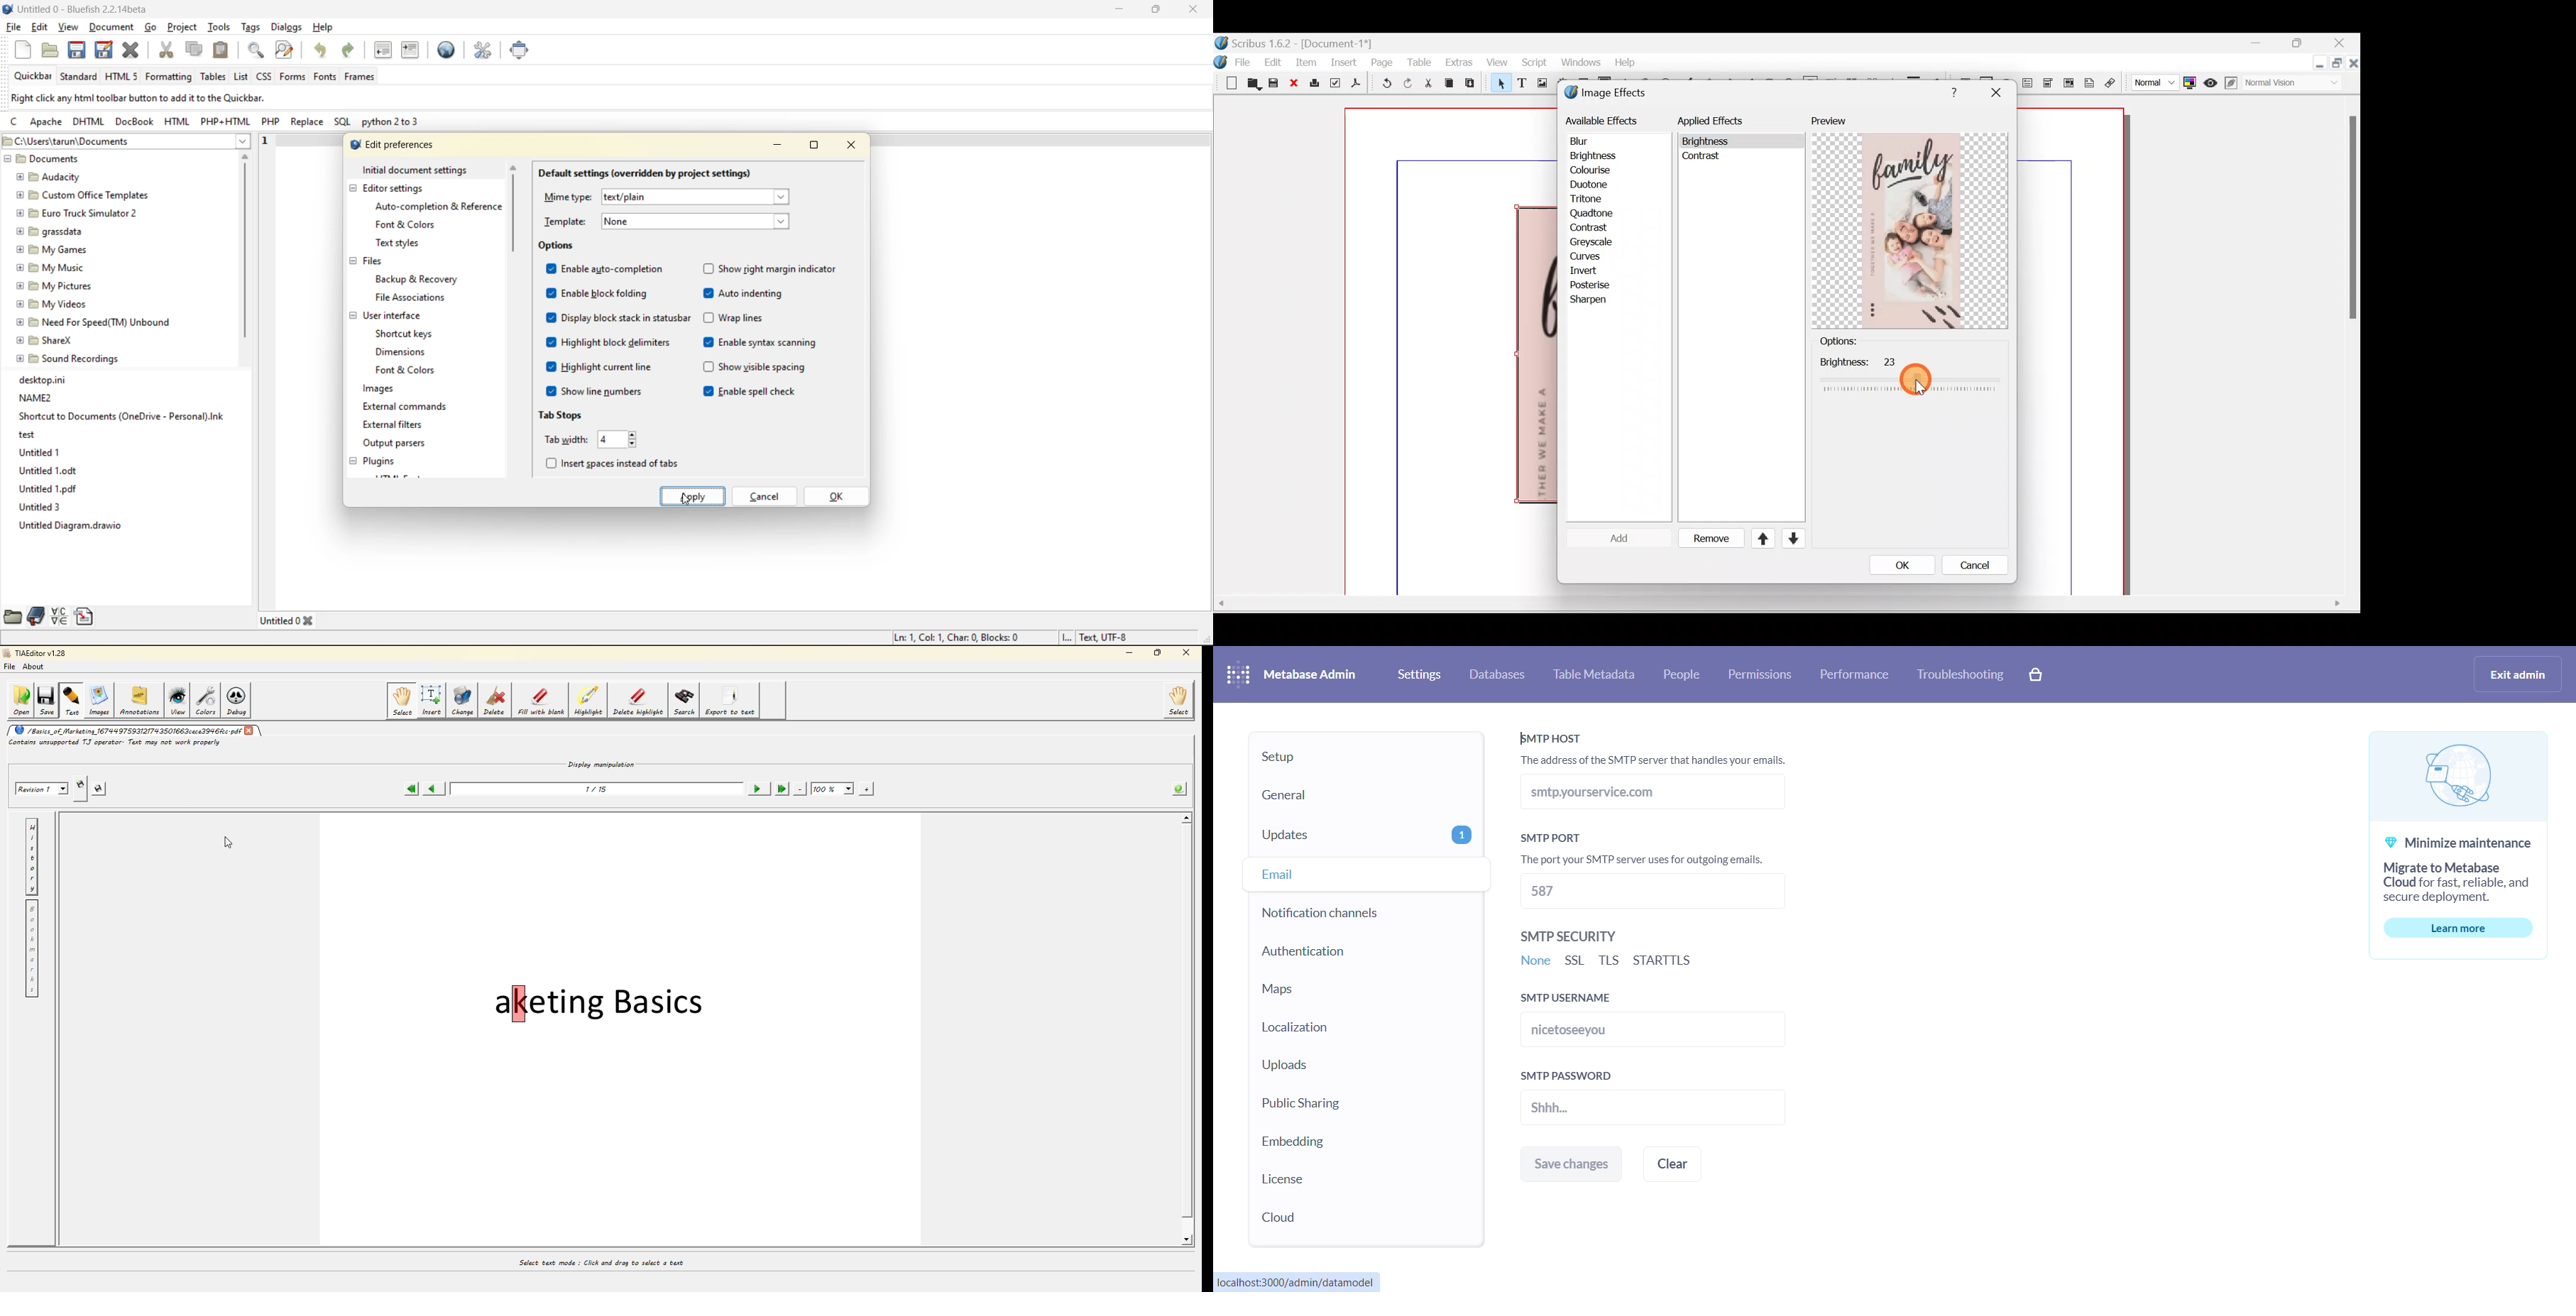  Describe the element at coordinates (413, 298) in the screenshot. I see `file associations` at that location.